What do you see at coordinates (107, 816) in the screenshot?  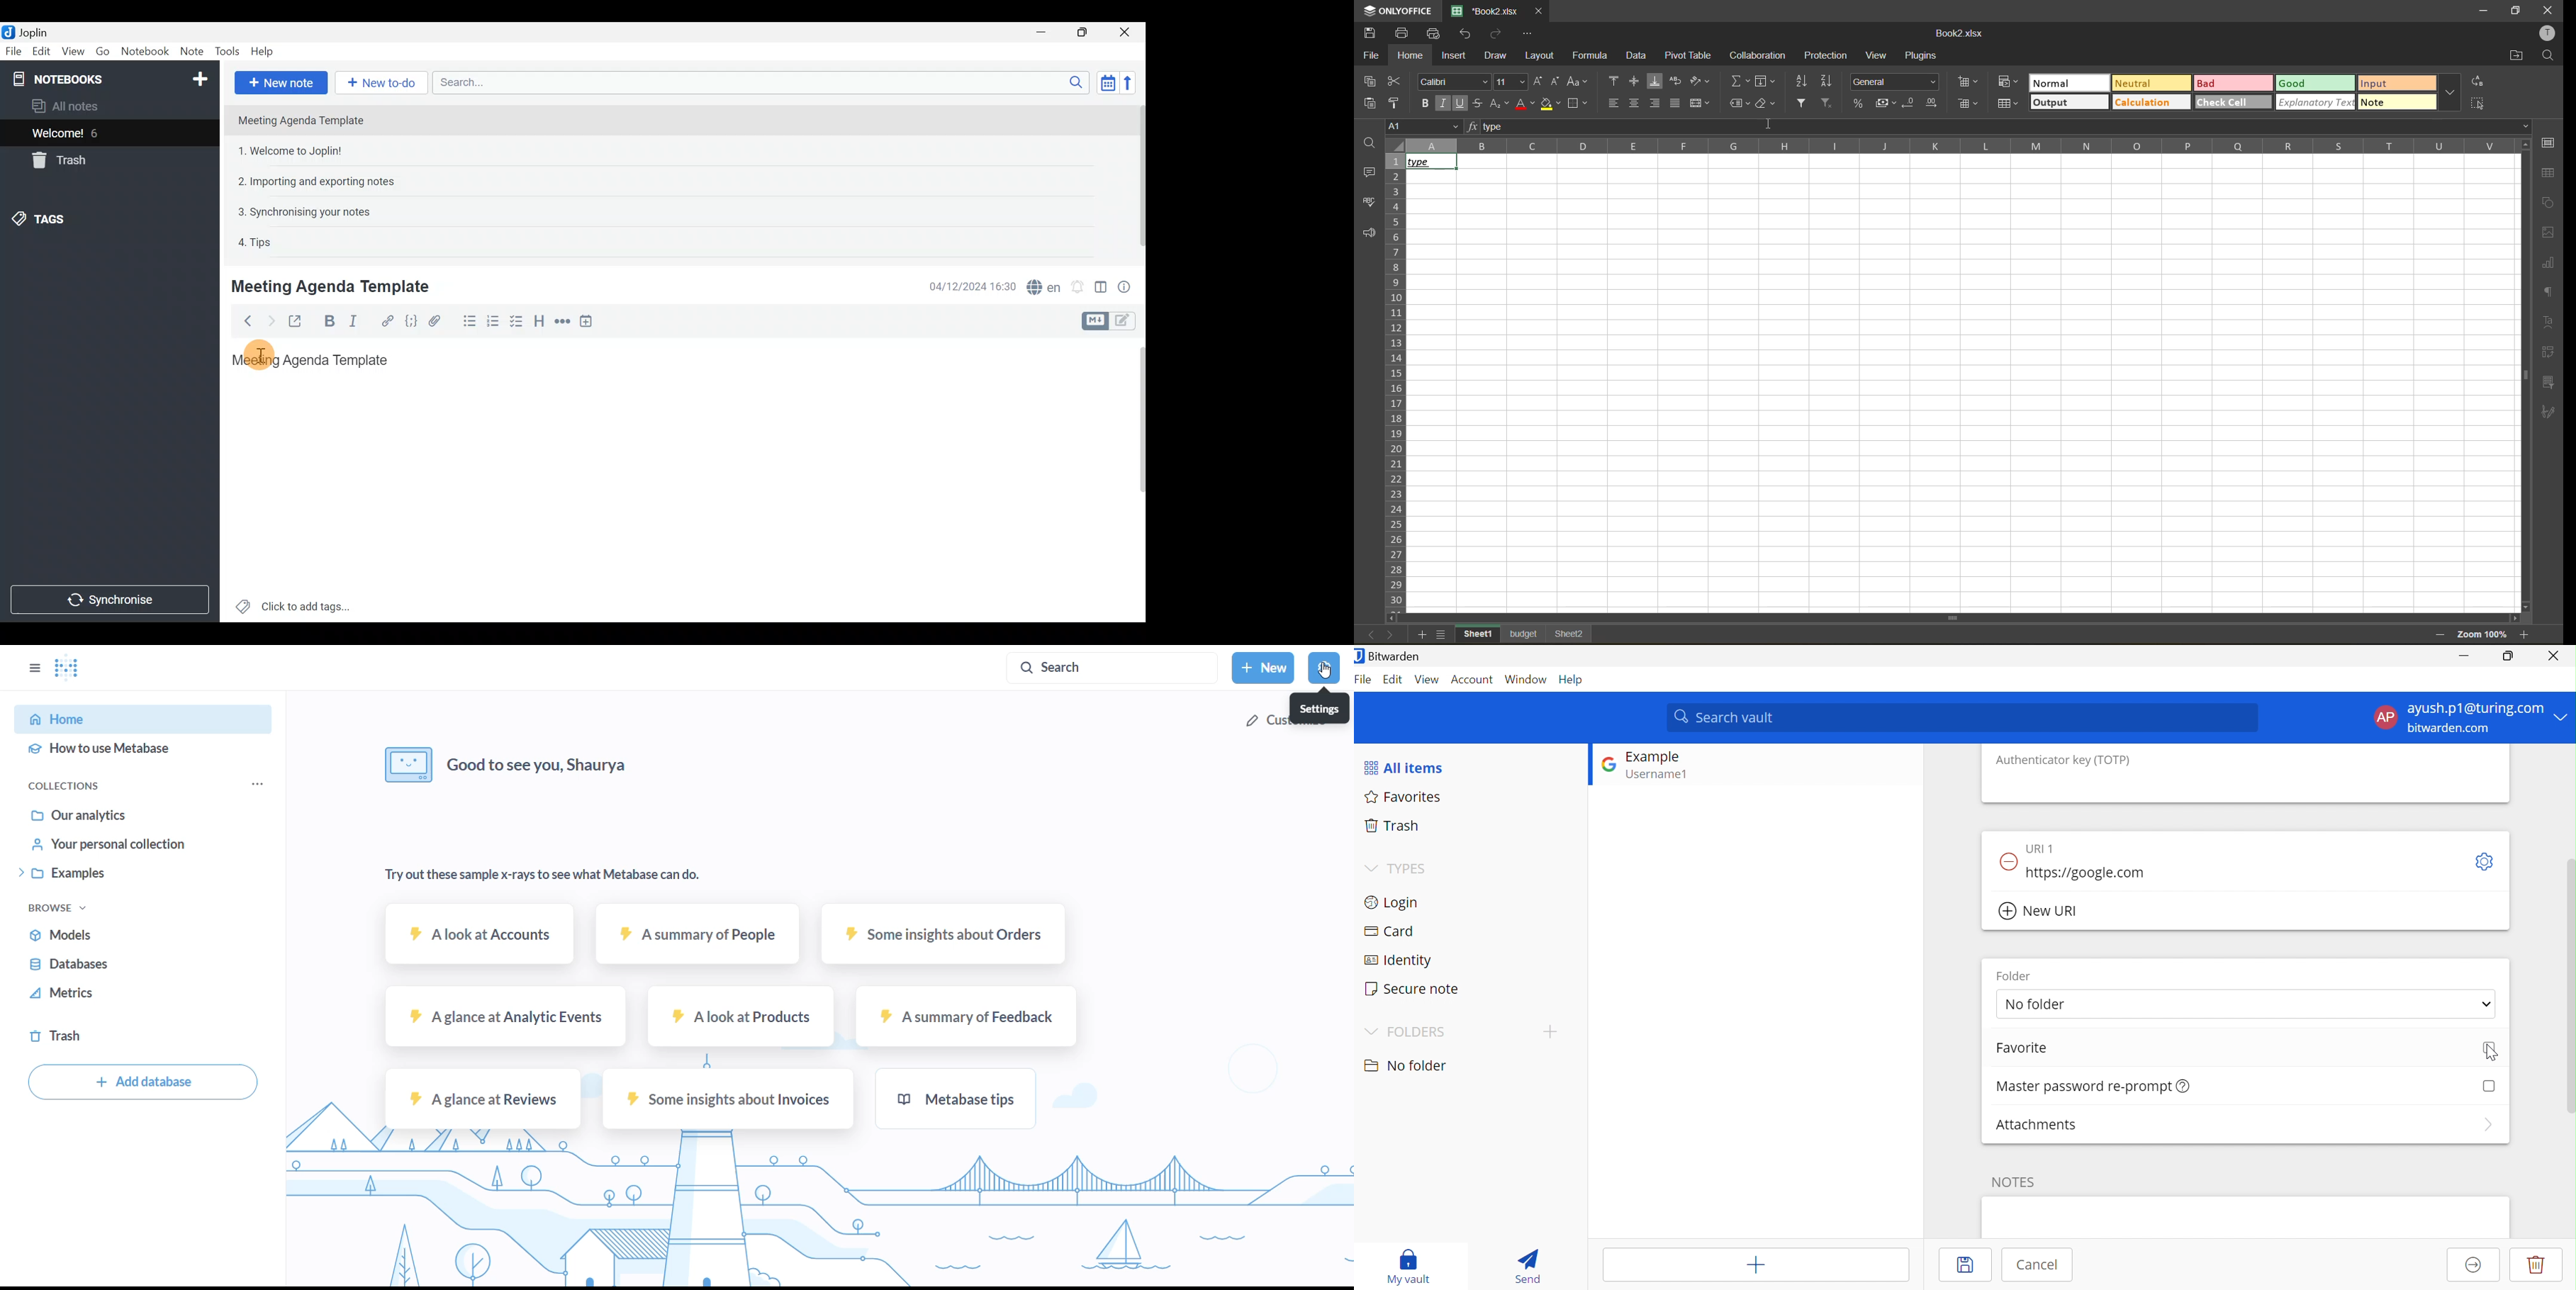 I see `our analytics` at bounding box center [107, 816].